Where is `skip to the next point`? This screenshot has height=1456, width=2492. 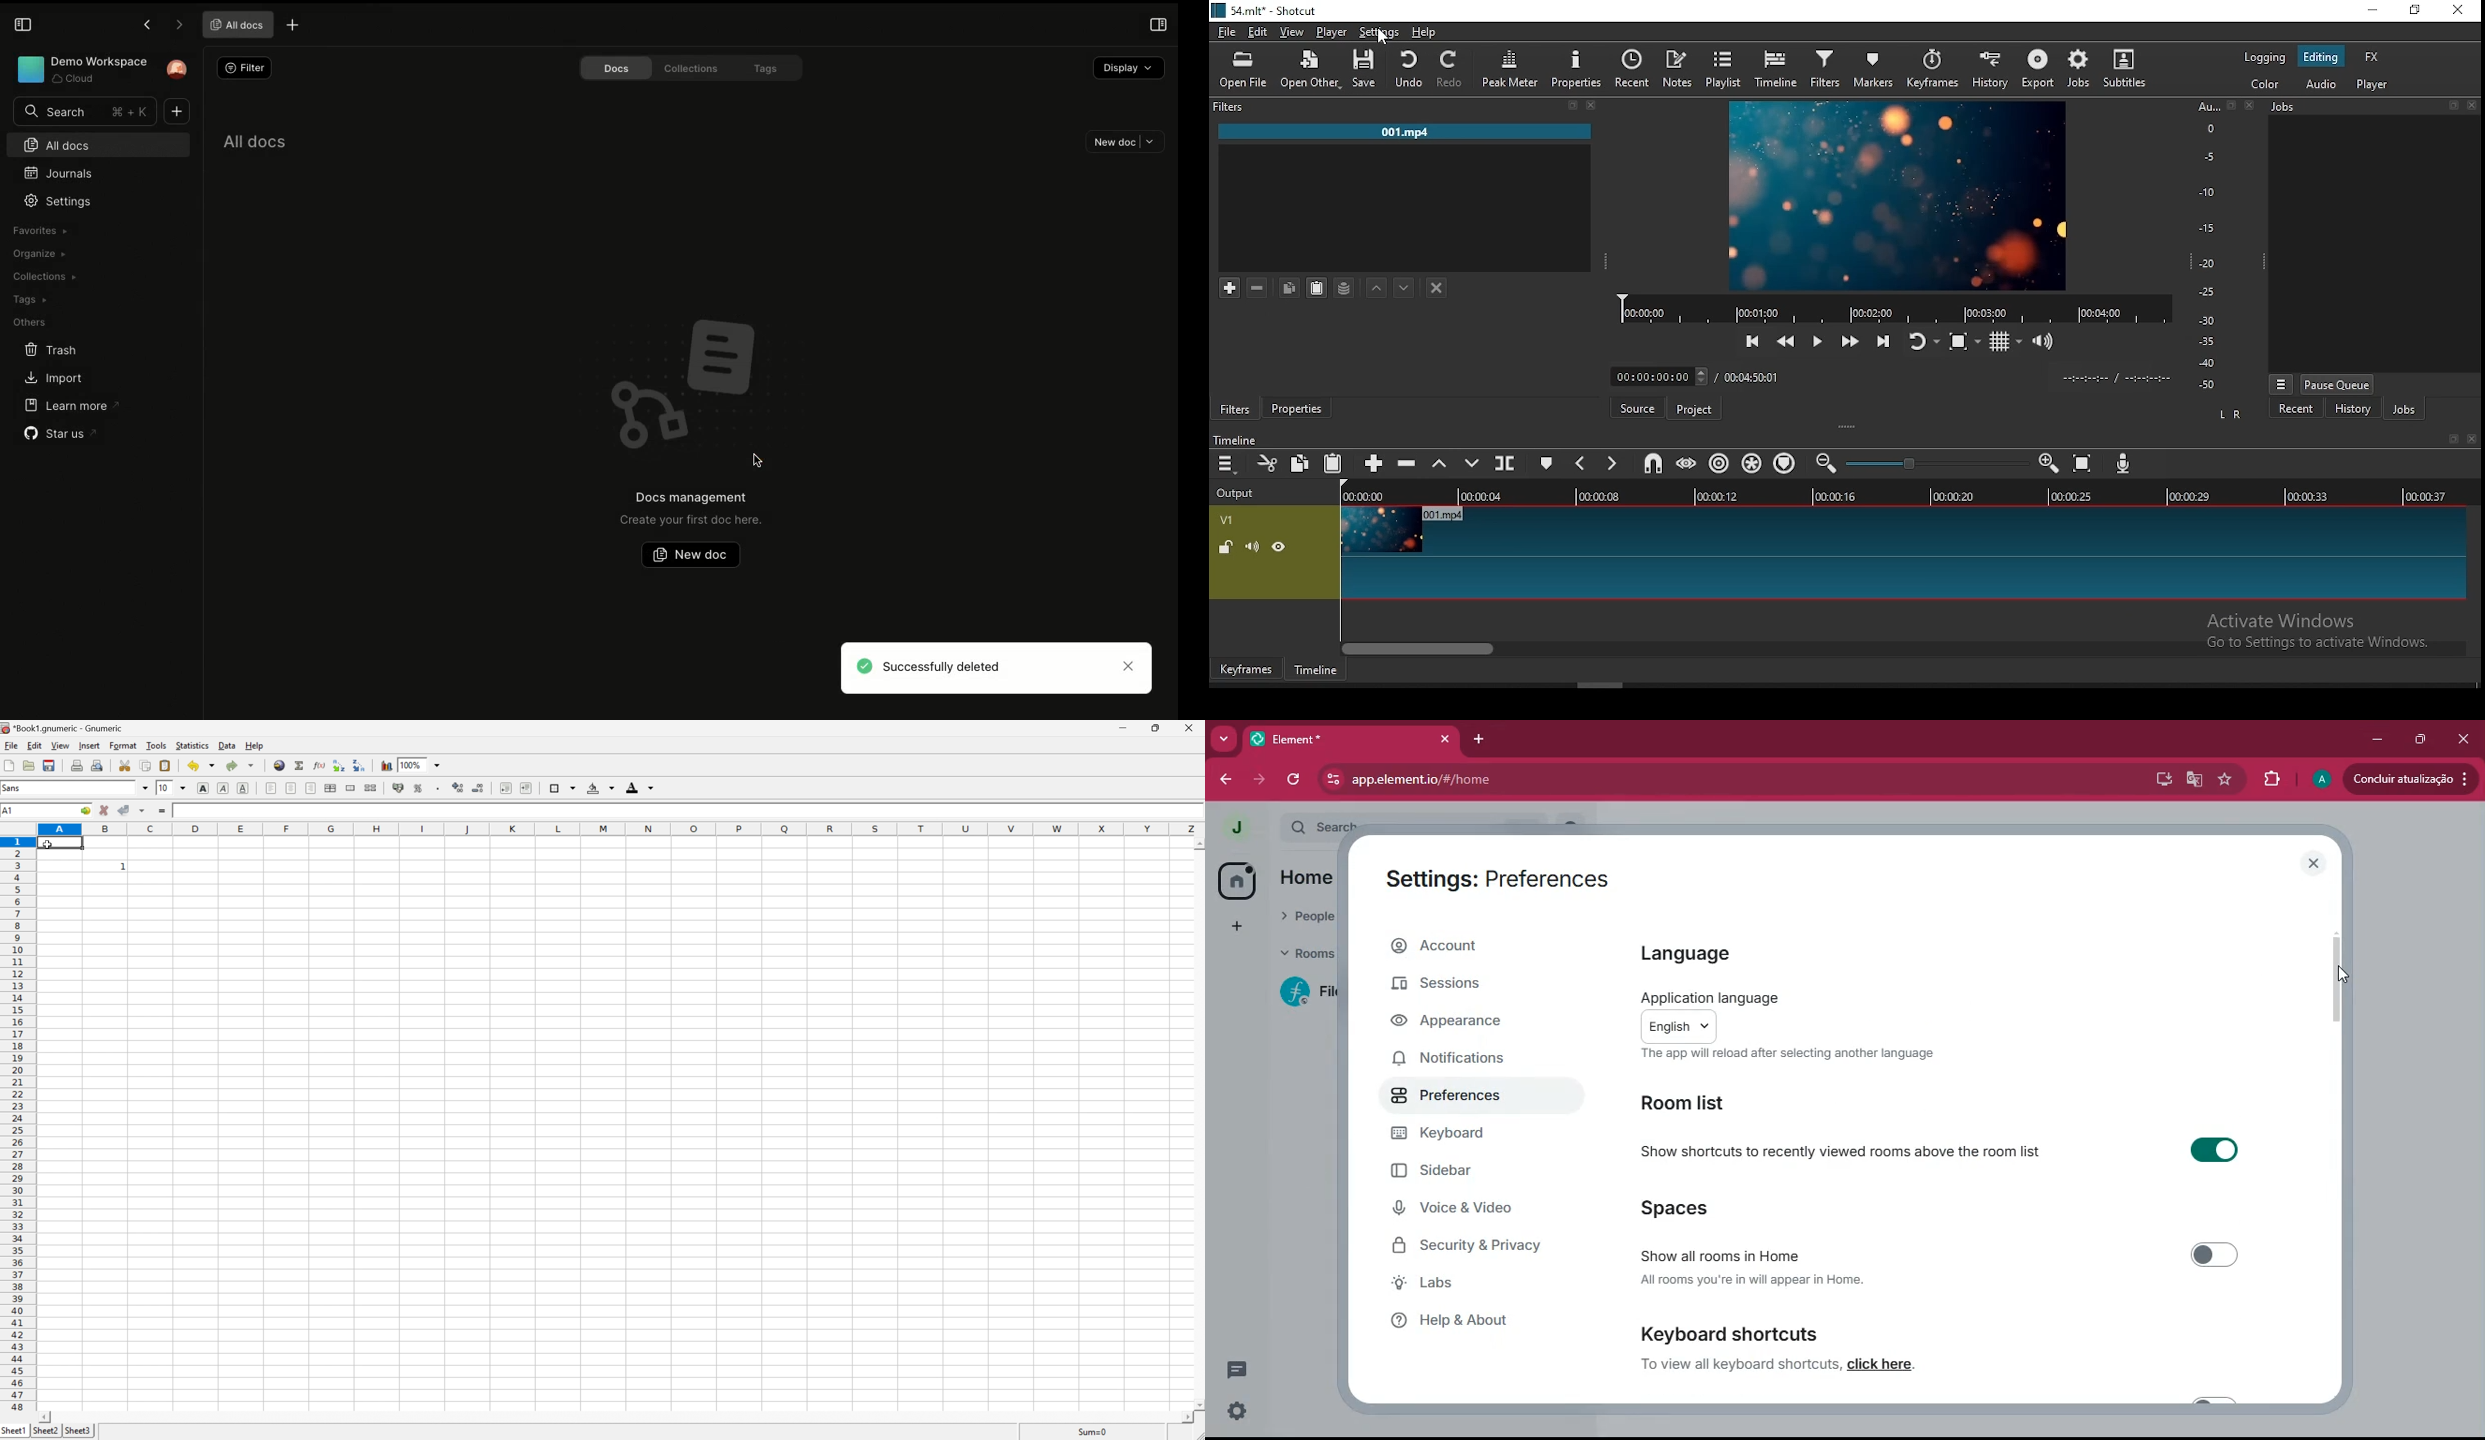 skip to the next point is located at coordinates (1883, 342).